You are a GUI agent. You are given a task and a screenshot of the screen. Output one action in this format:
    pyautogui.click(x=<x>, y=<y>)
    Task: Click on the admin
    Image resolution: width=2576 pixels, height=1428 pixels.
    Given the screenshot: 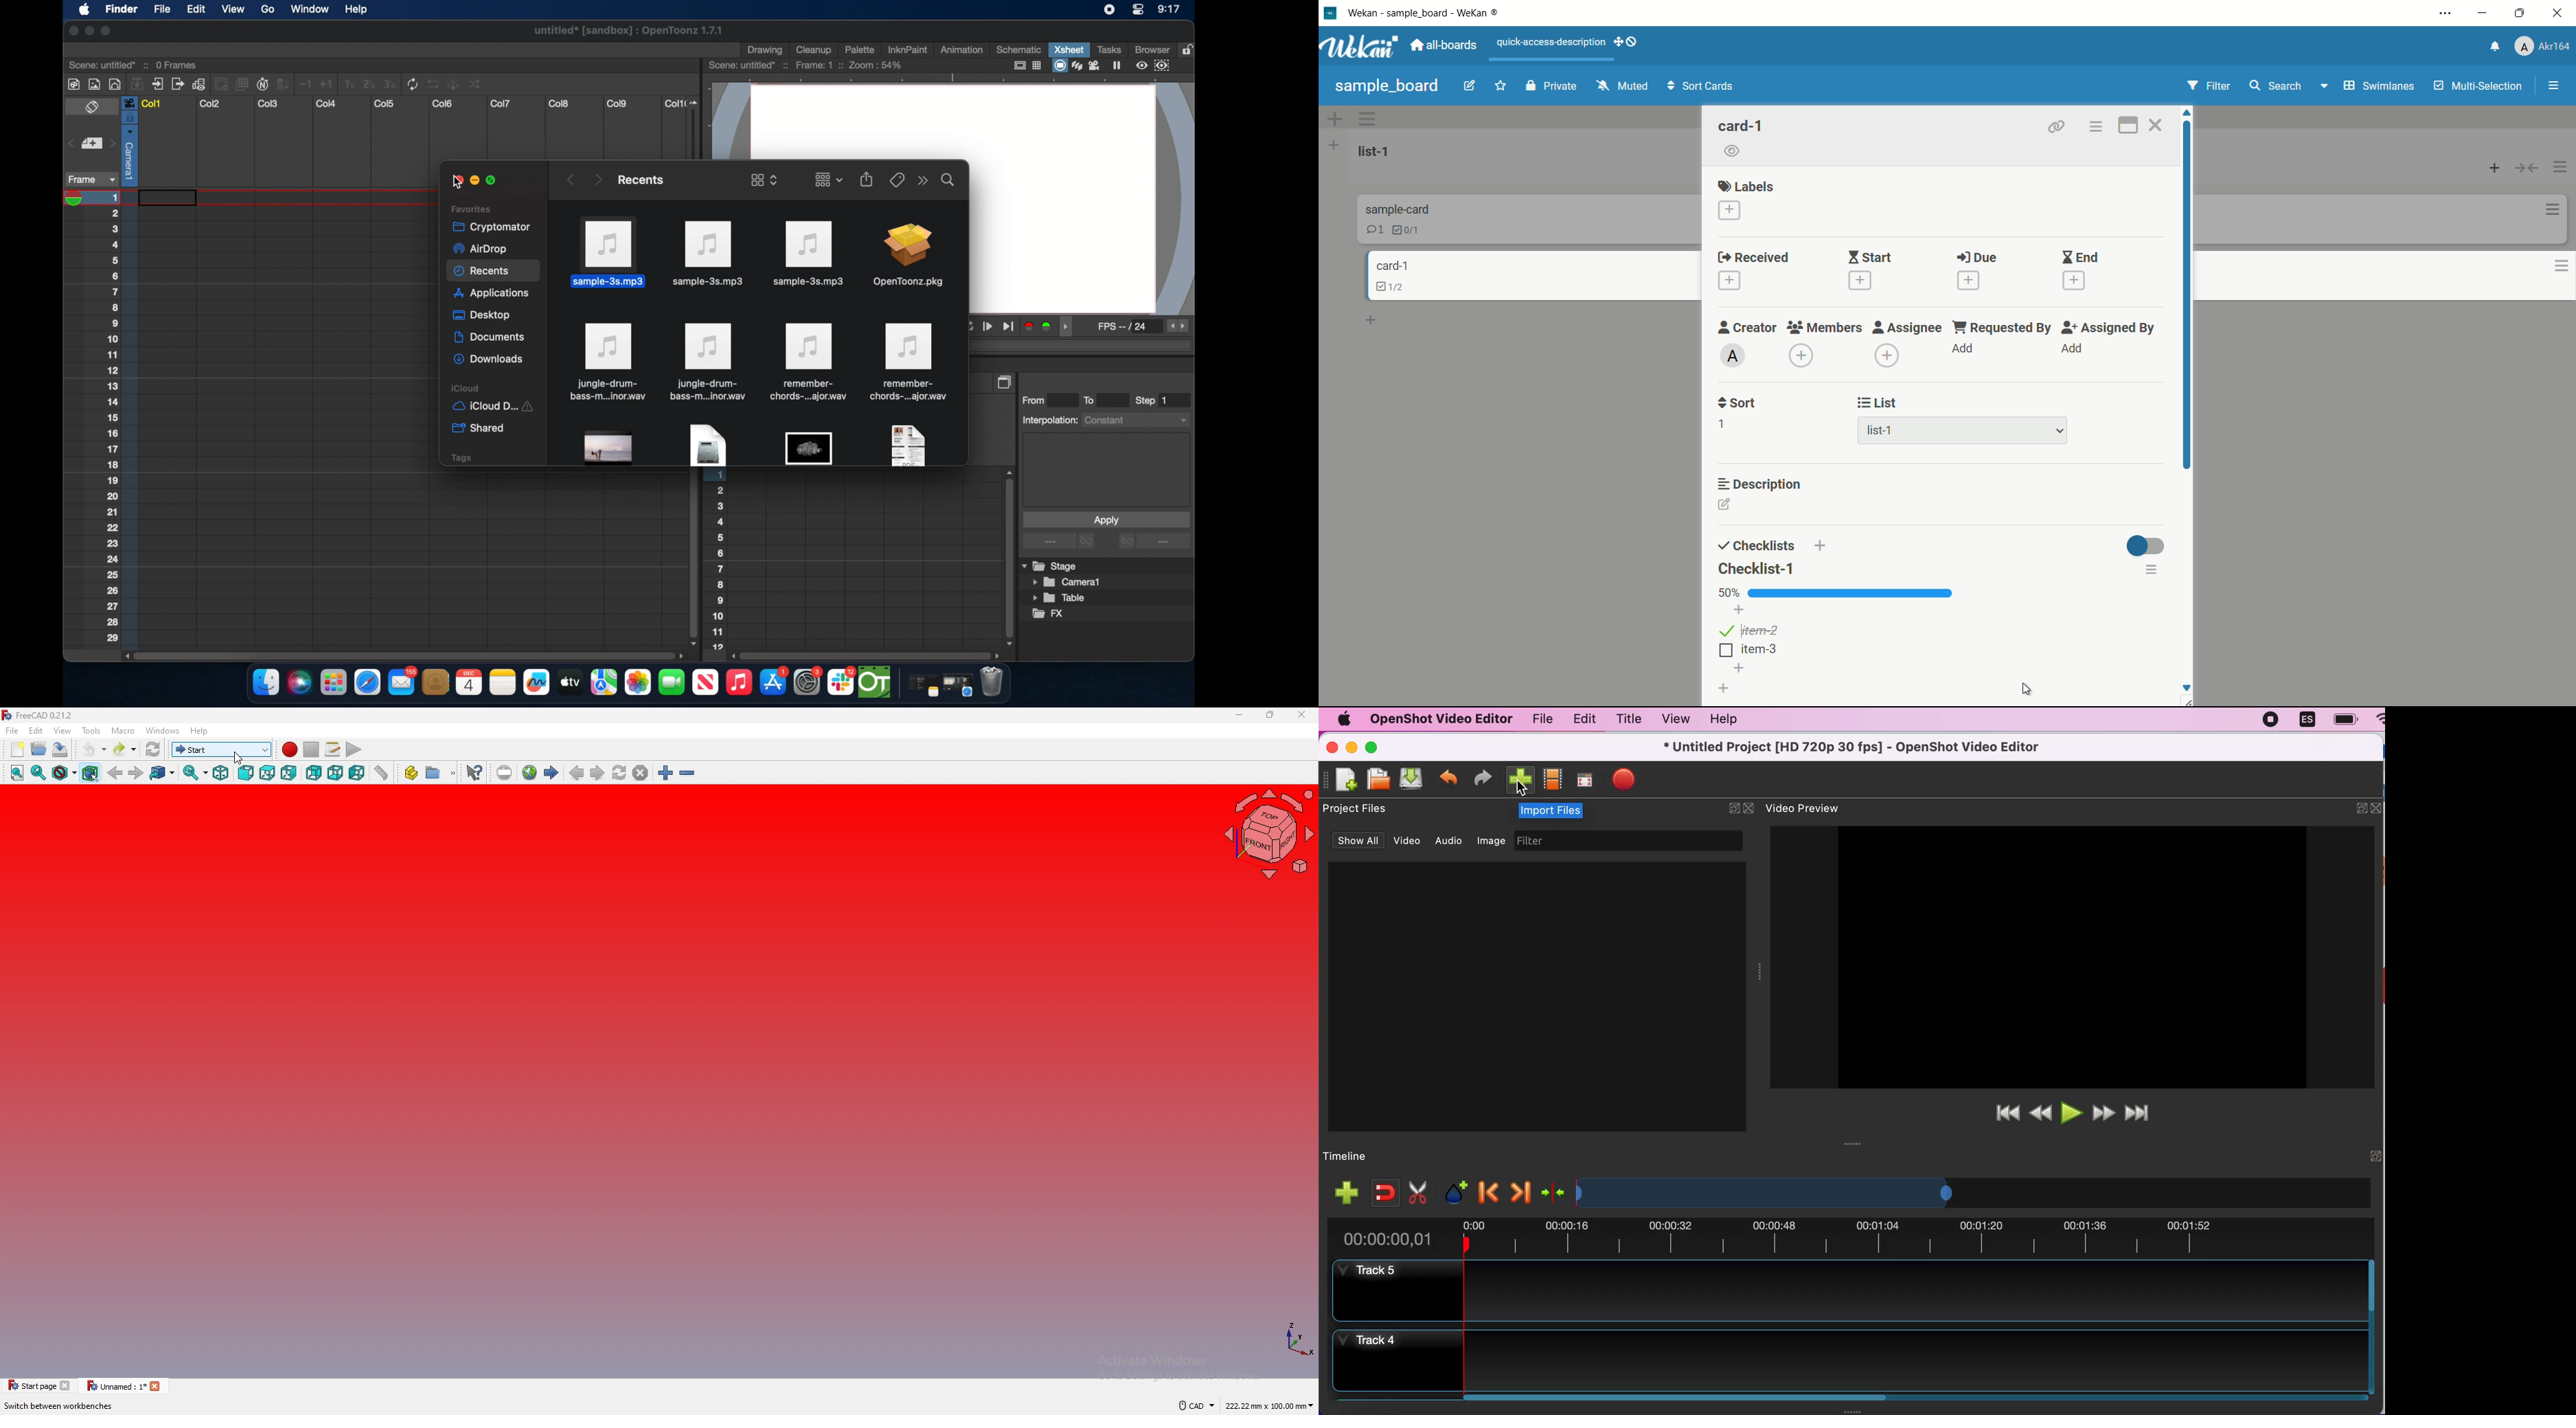 What is the action you would take?
    pyautogui.click(x=1734, y=357)
    